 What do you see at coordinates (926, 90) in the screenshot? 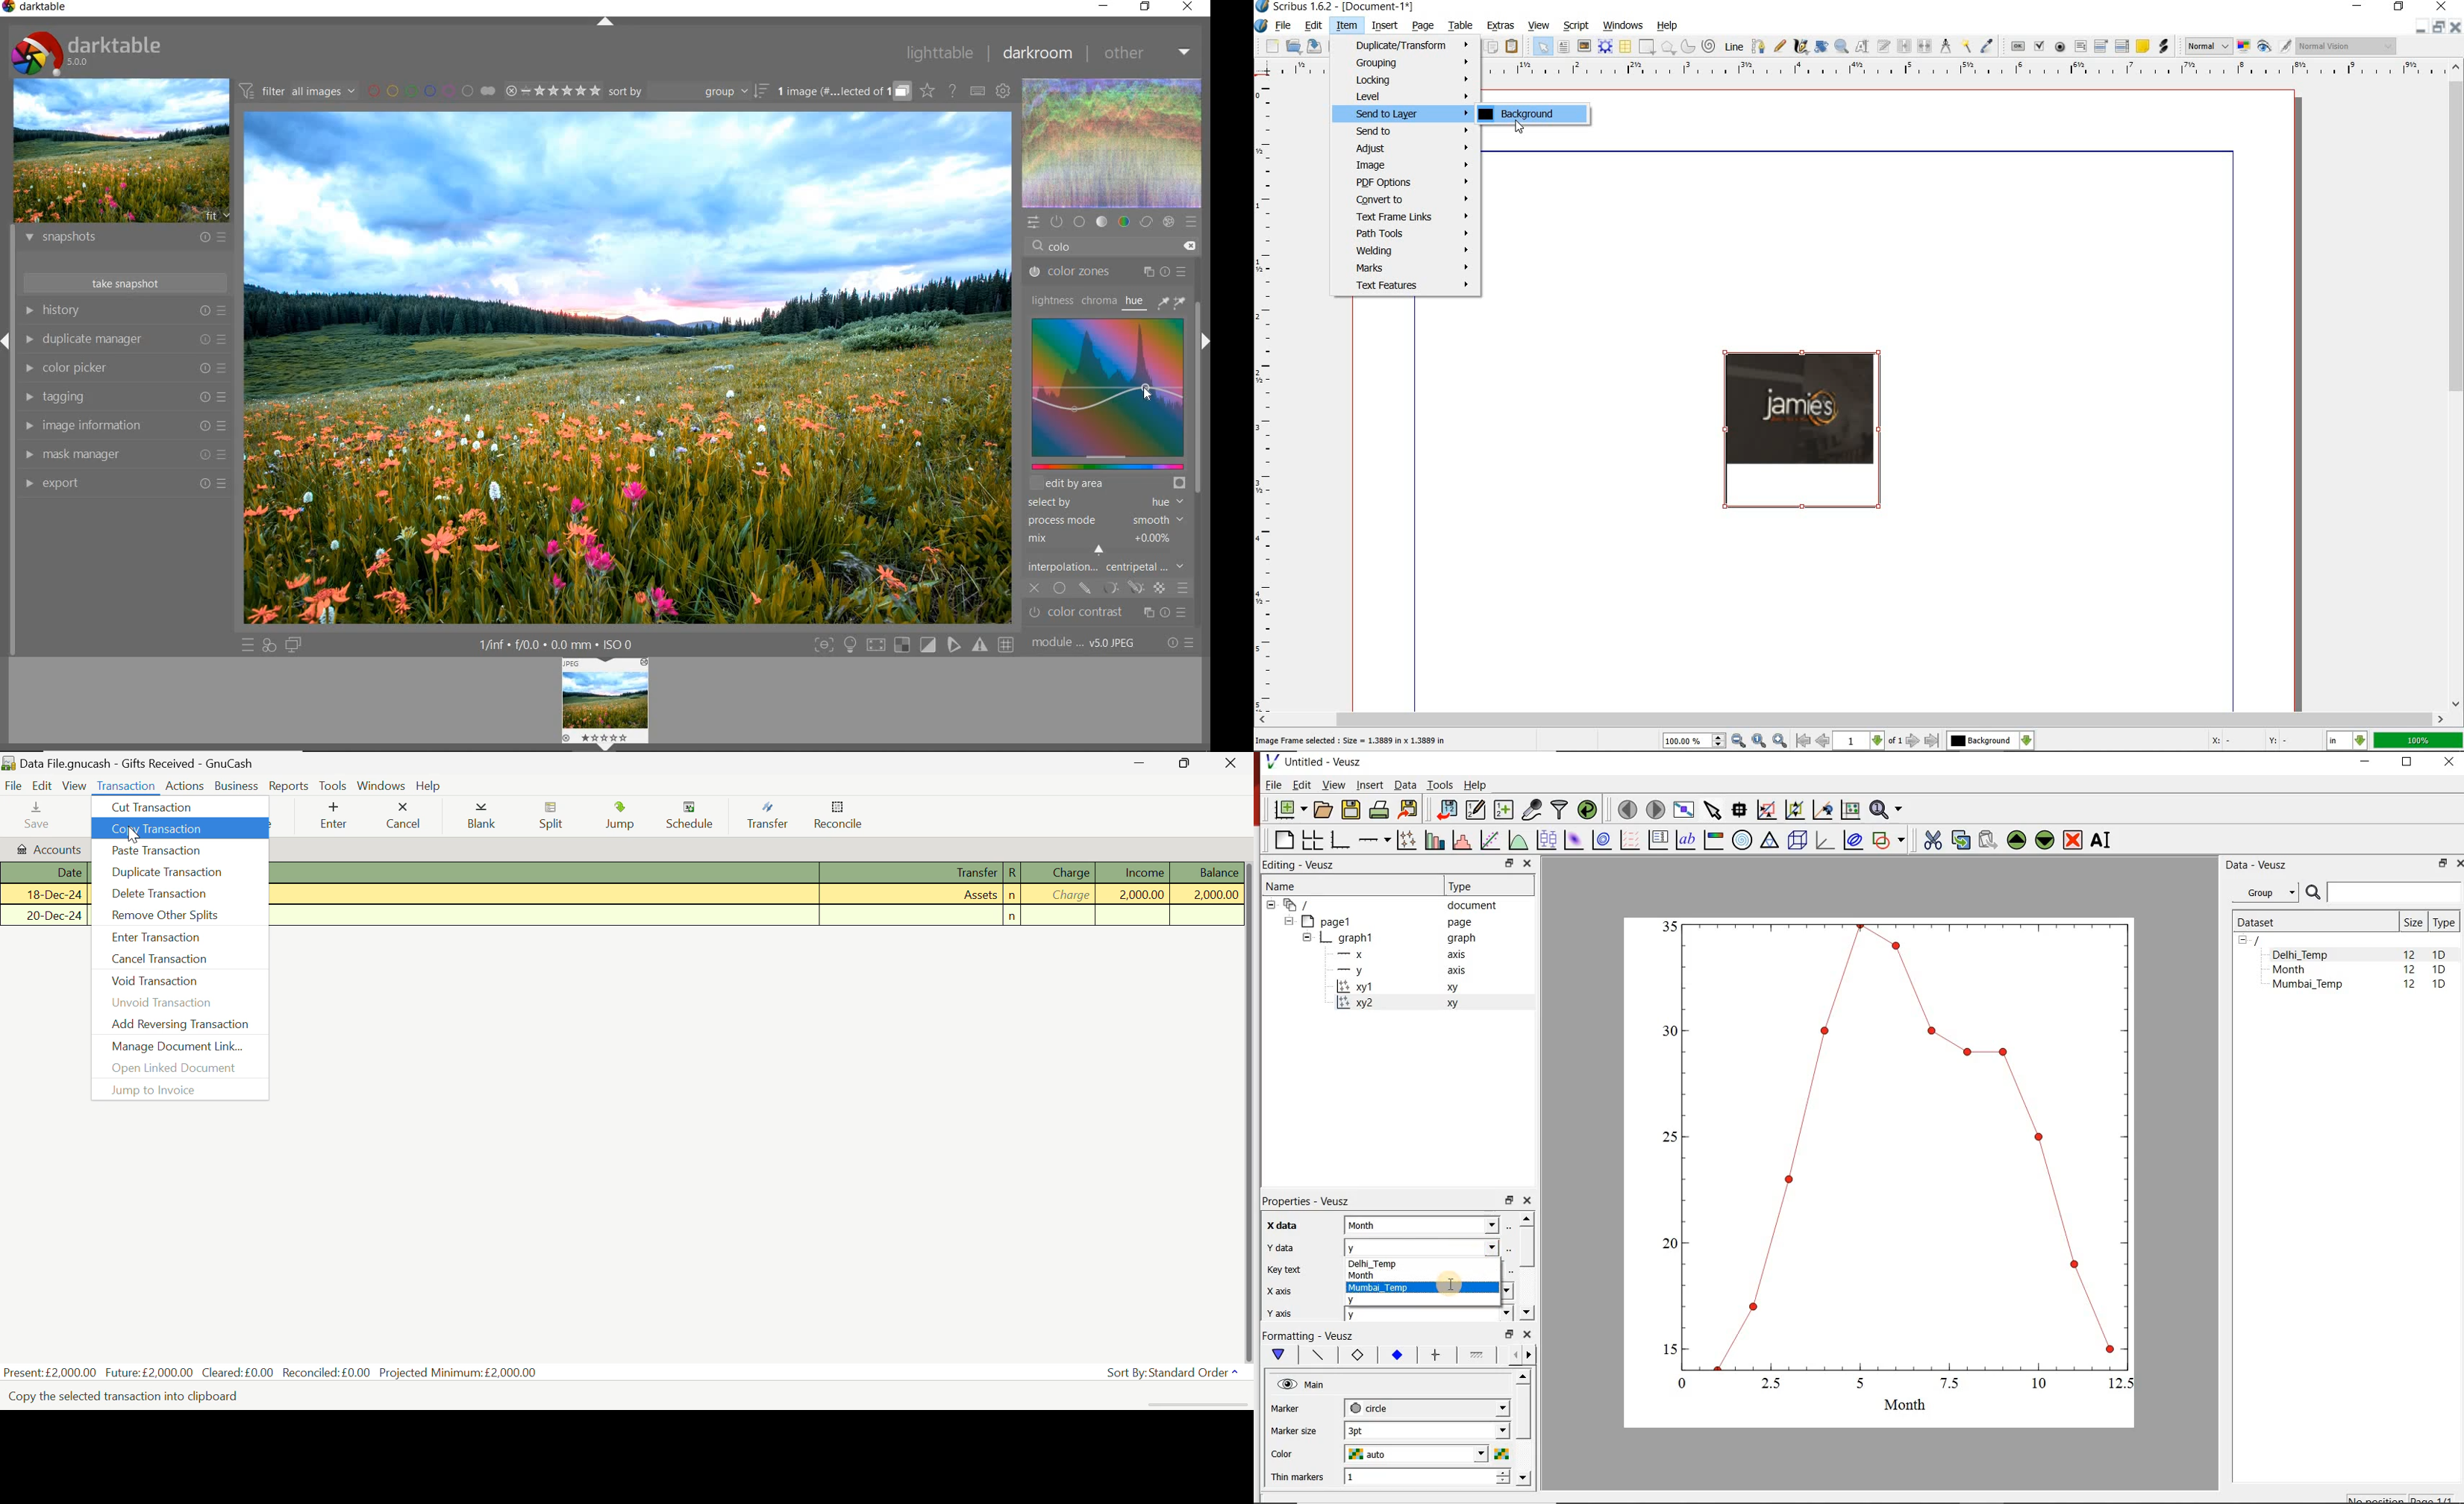
I see `click to change overlays on thumbnails` at bounding box center [926, 90].